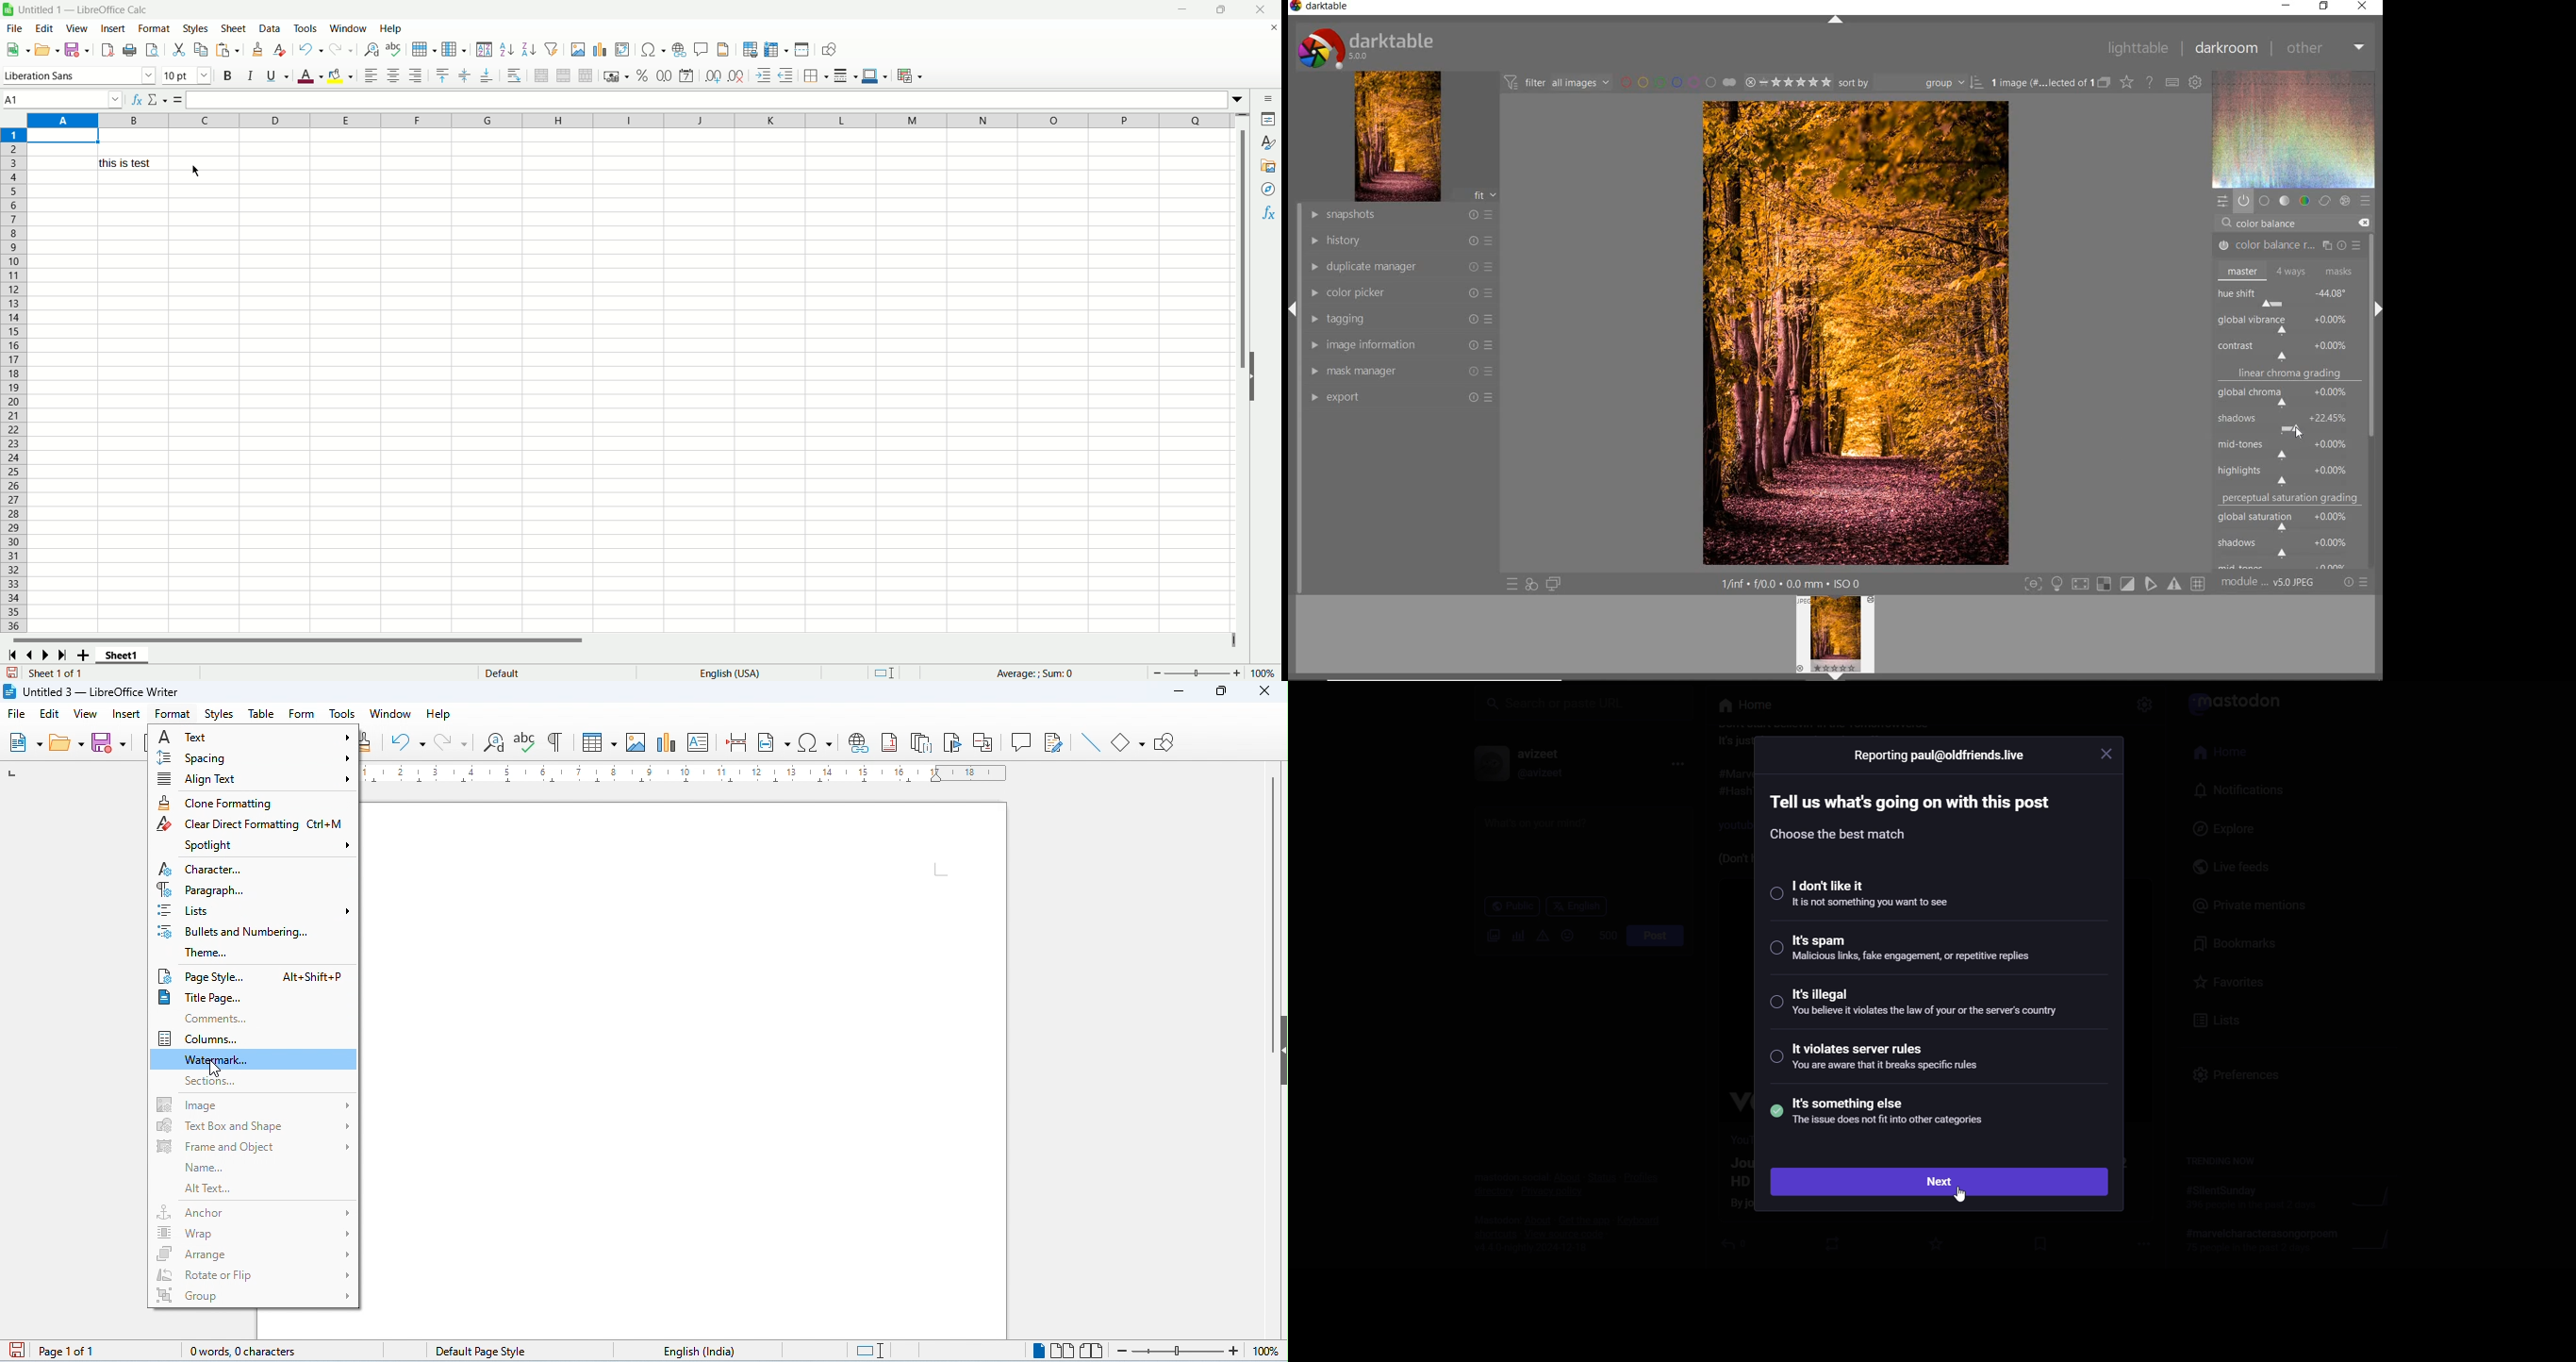 The image size is (2576, 1372). I want to click on paragraph, so click(206, 890).